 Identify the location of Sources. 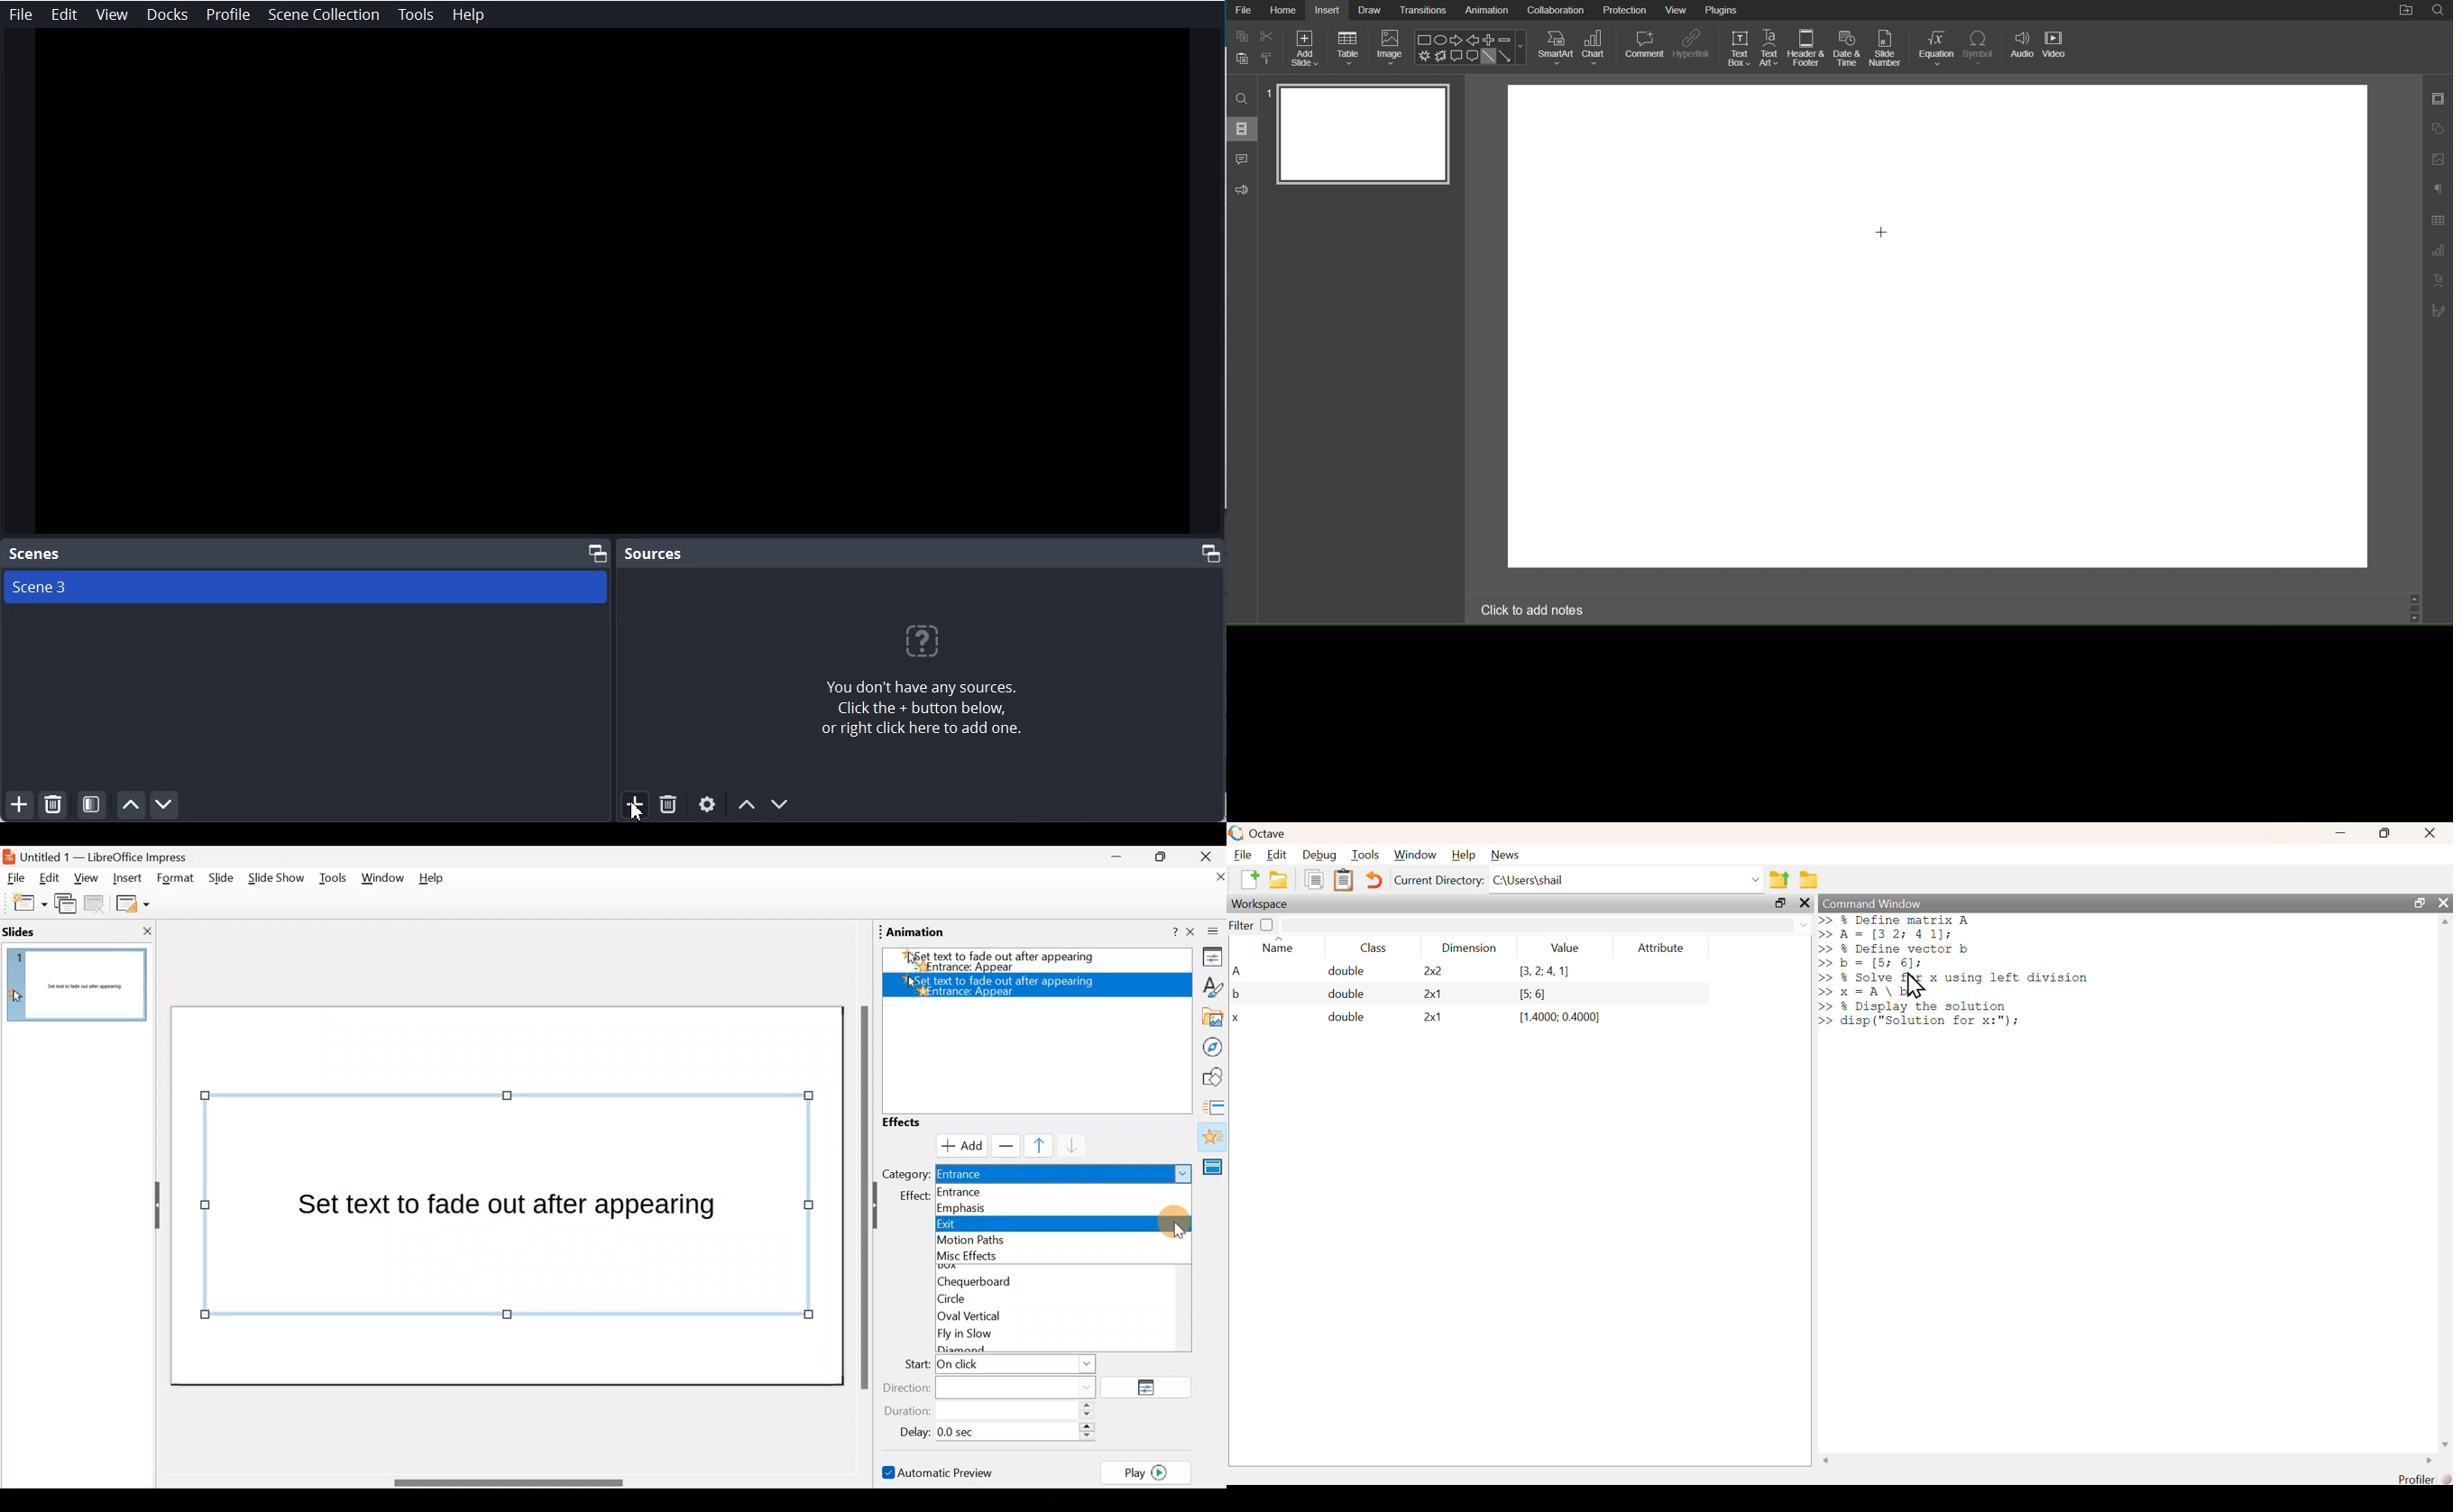
(652, 554).